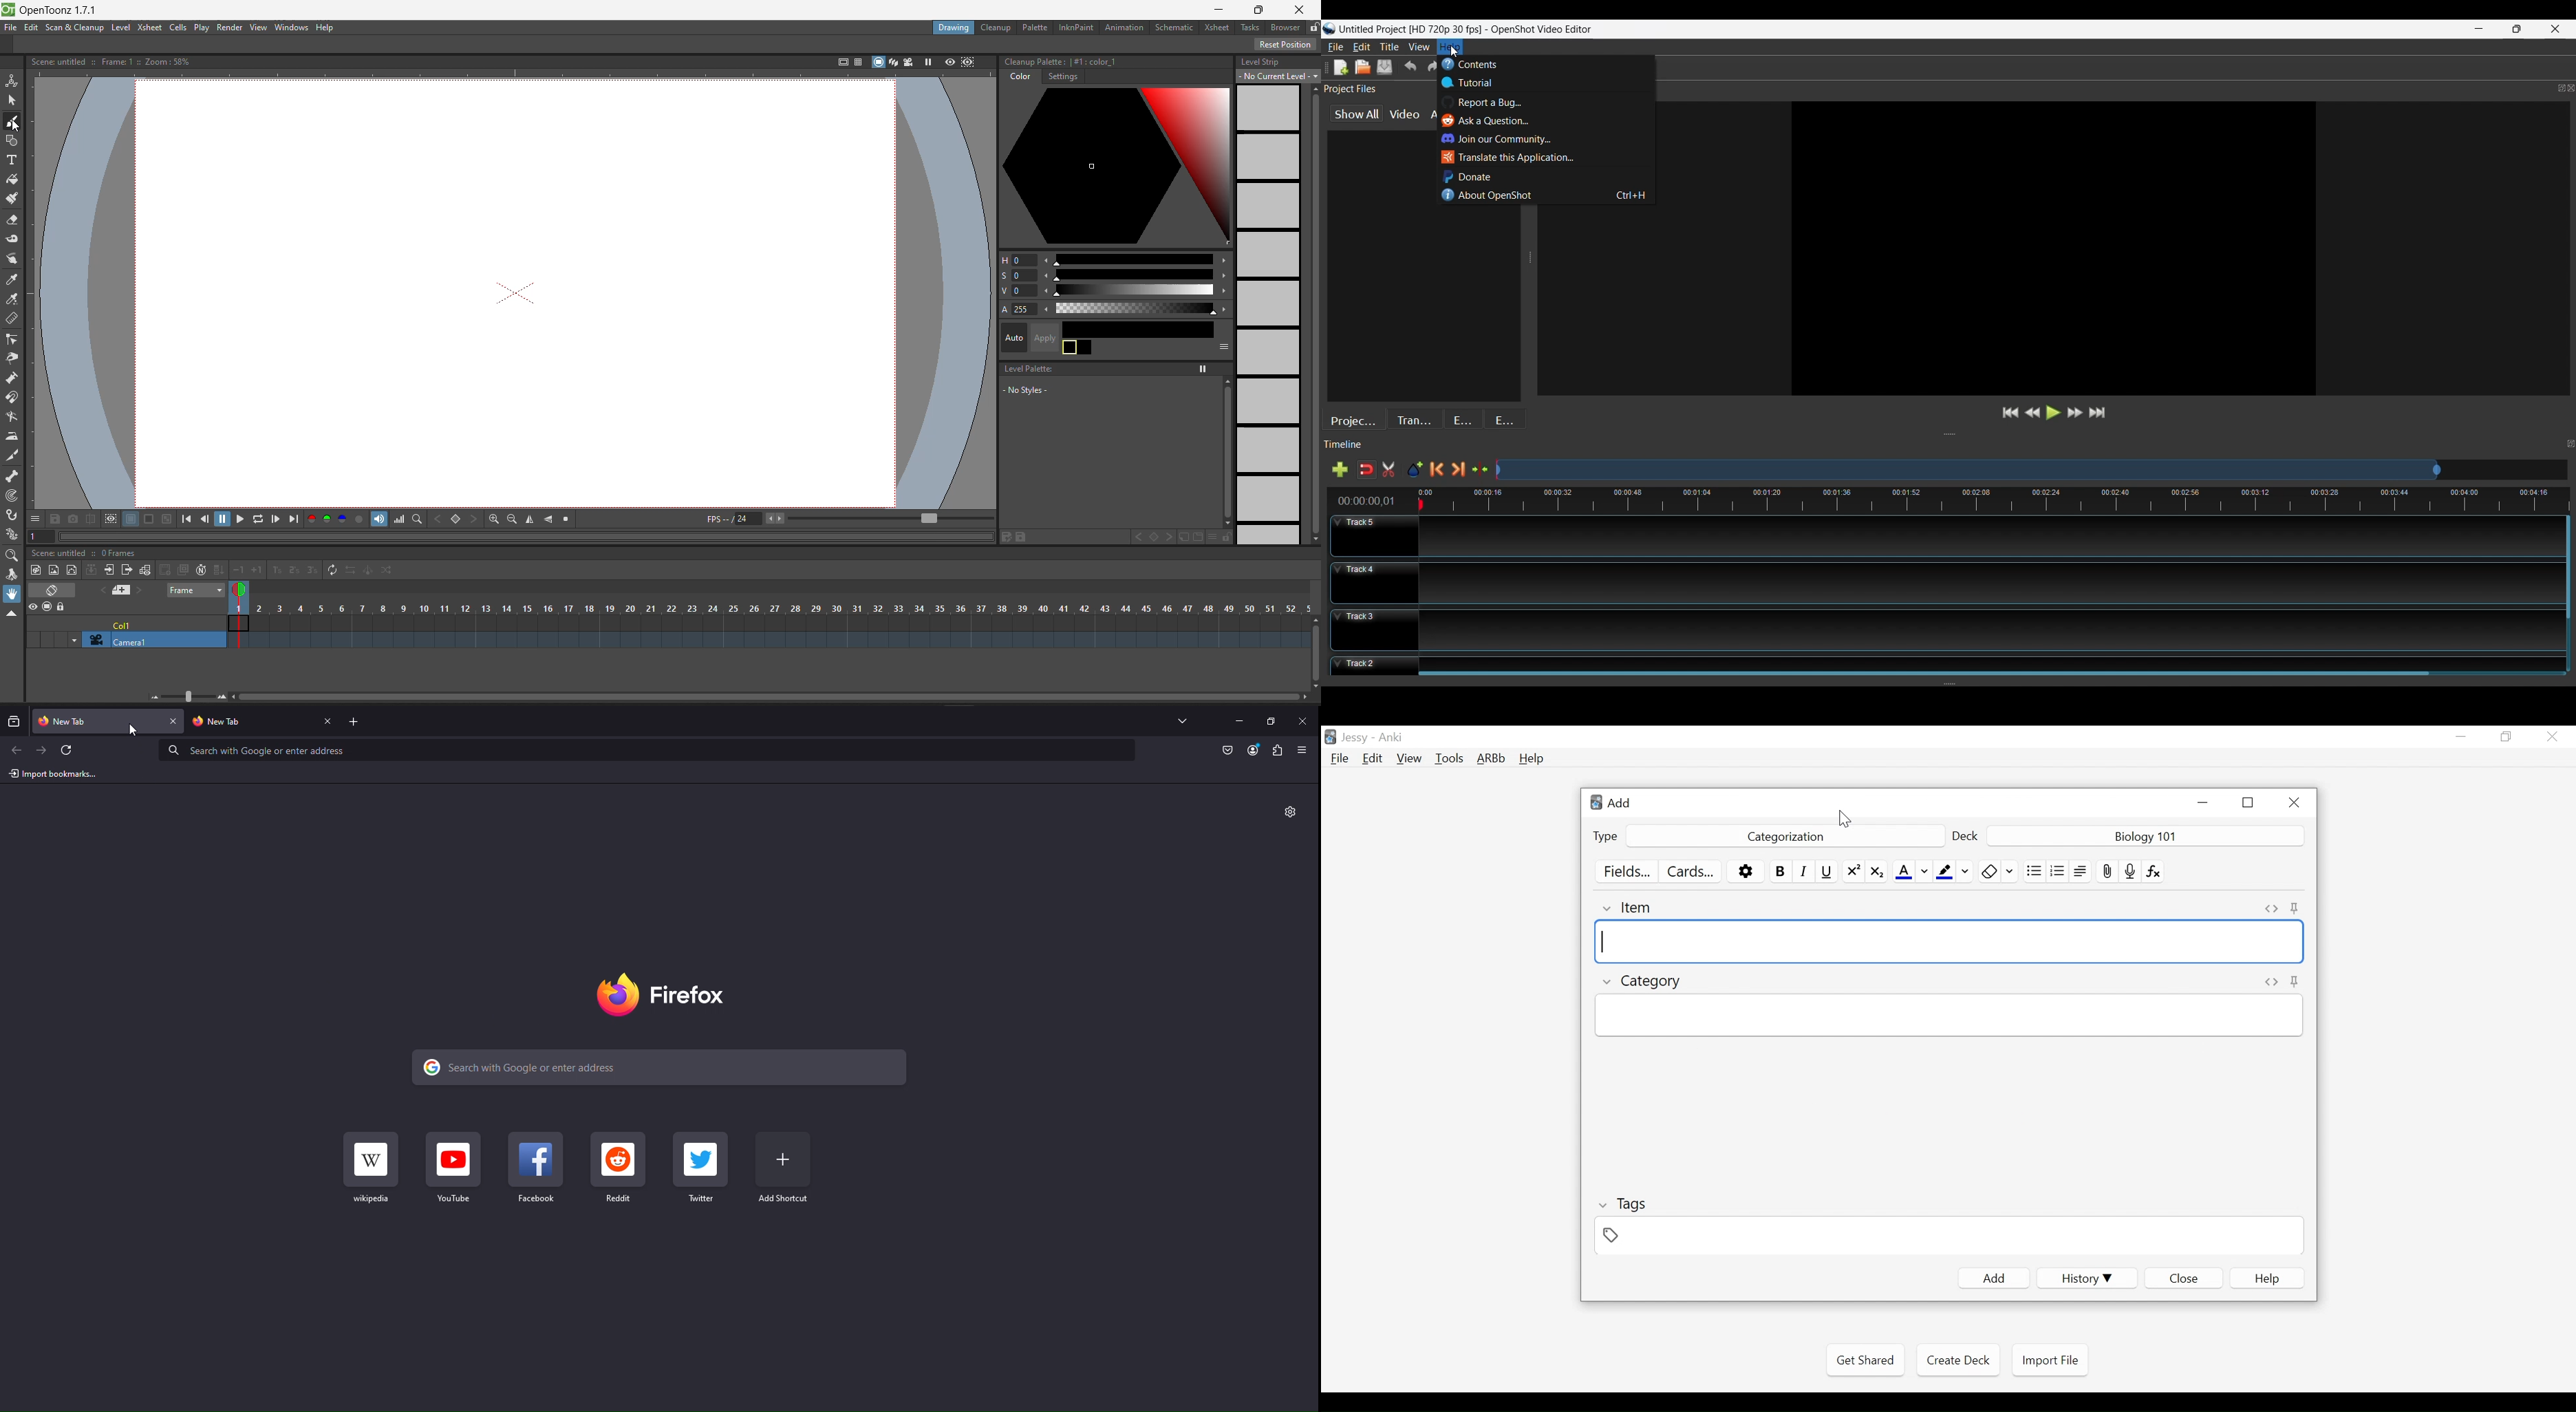 This screenshot has height=1428, width=2576. Describe the element at coordinates (1853, 871) in the screenshot. I see `Superscript` at that location.